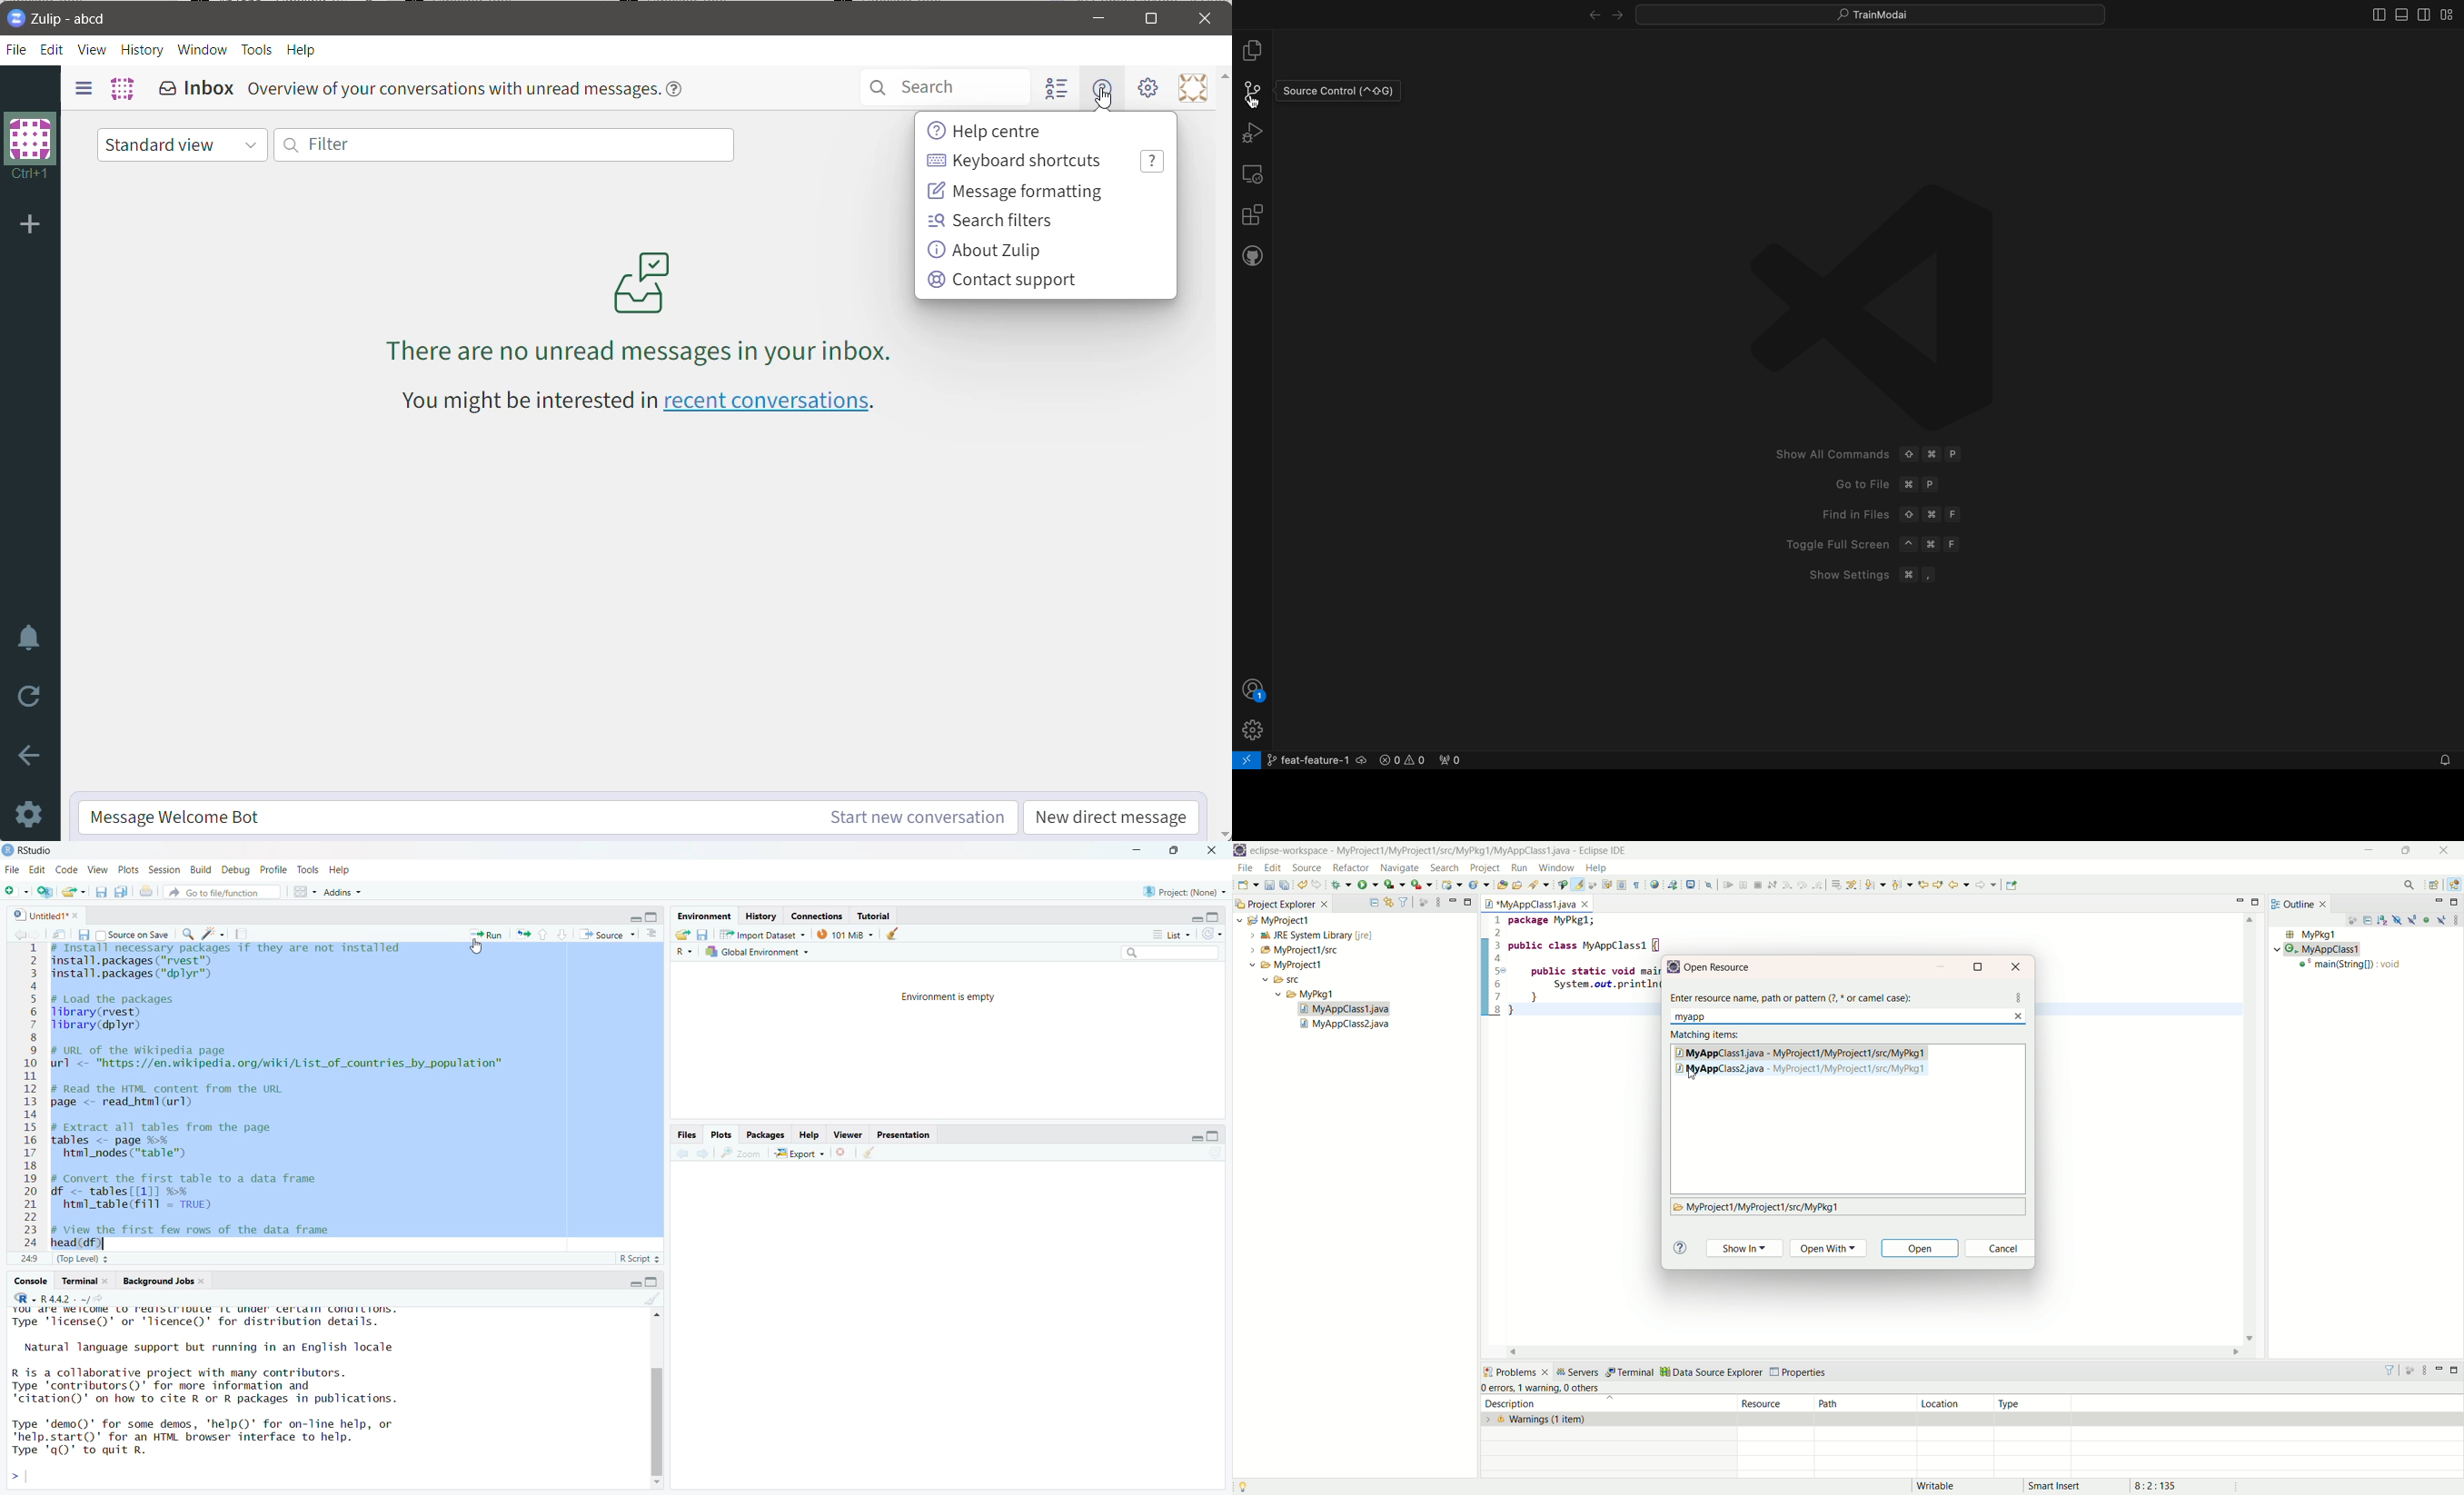 The width and height of the screenshot is (2464, 1512). What do you see at coordinates (214, 1388) in the screenshot?
I see `R is a collaborative project with many contributors.
Type 'contributors()' for more information and
"citation()' on how to cite R or R packages in publications.` at bounding box center [214, 1388].